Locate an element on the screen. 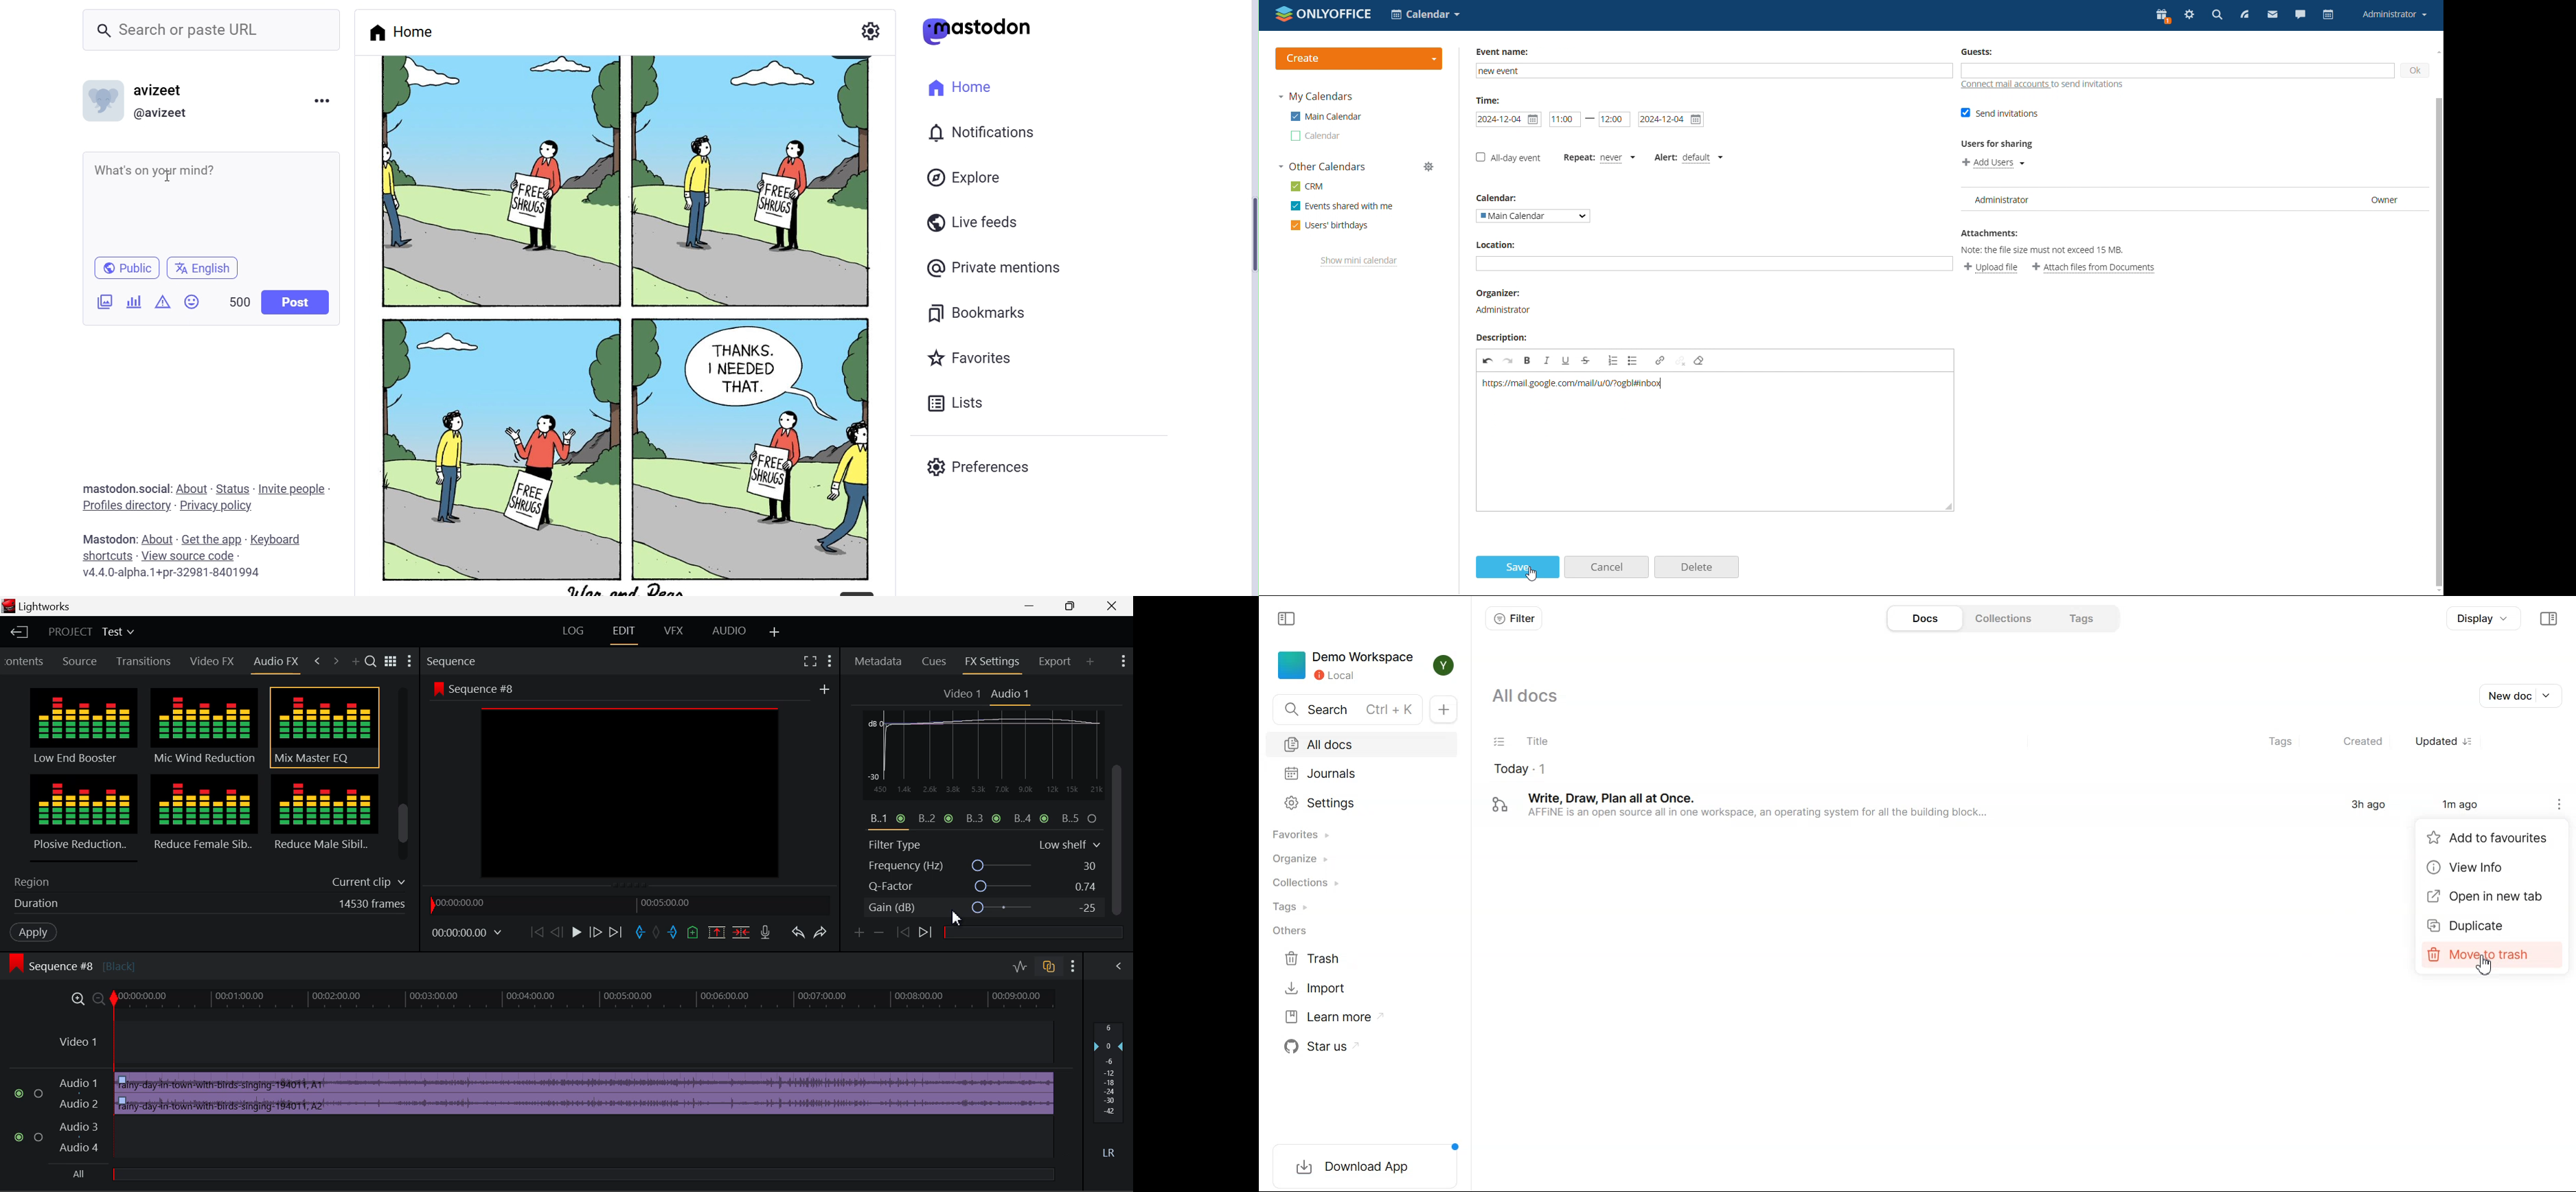 The width and height of the screenshot is (2576, 1204). Duration is located at coordinates (206, 906).